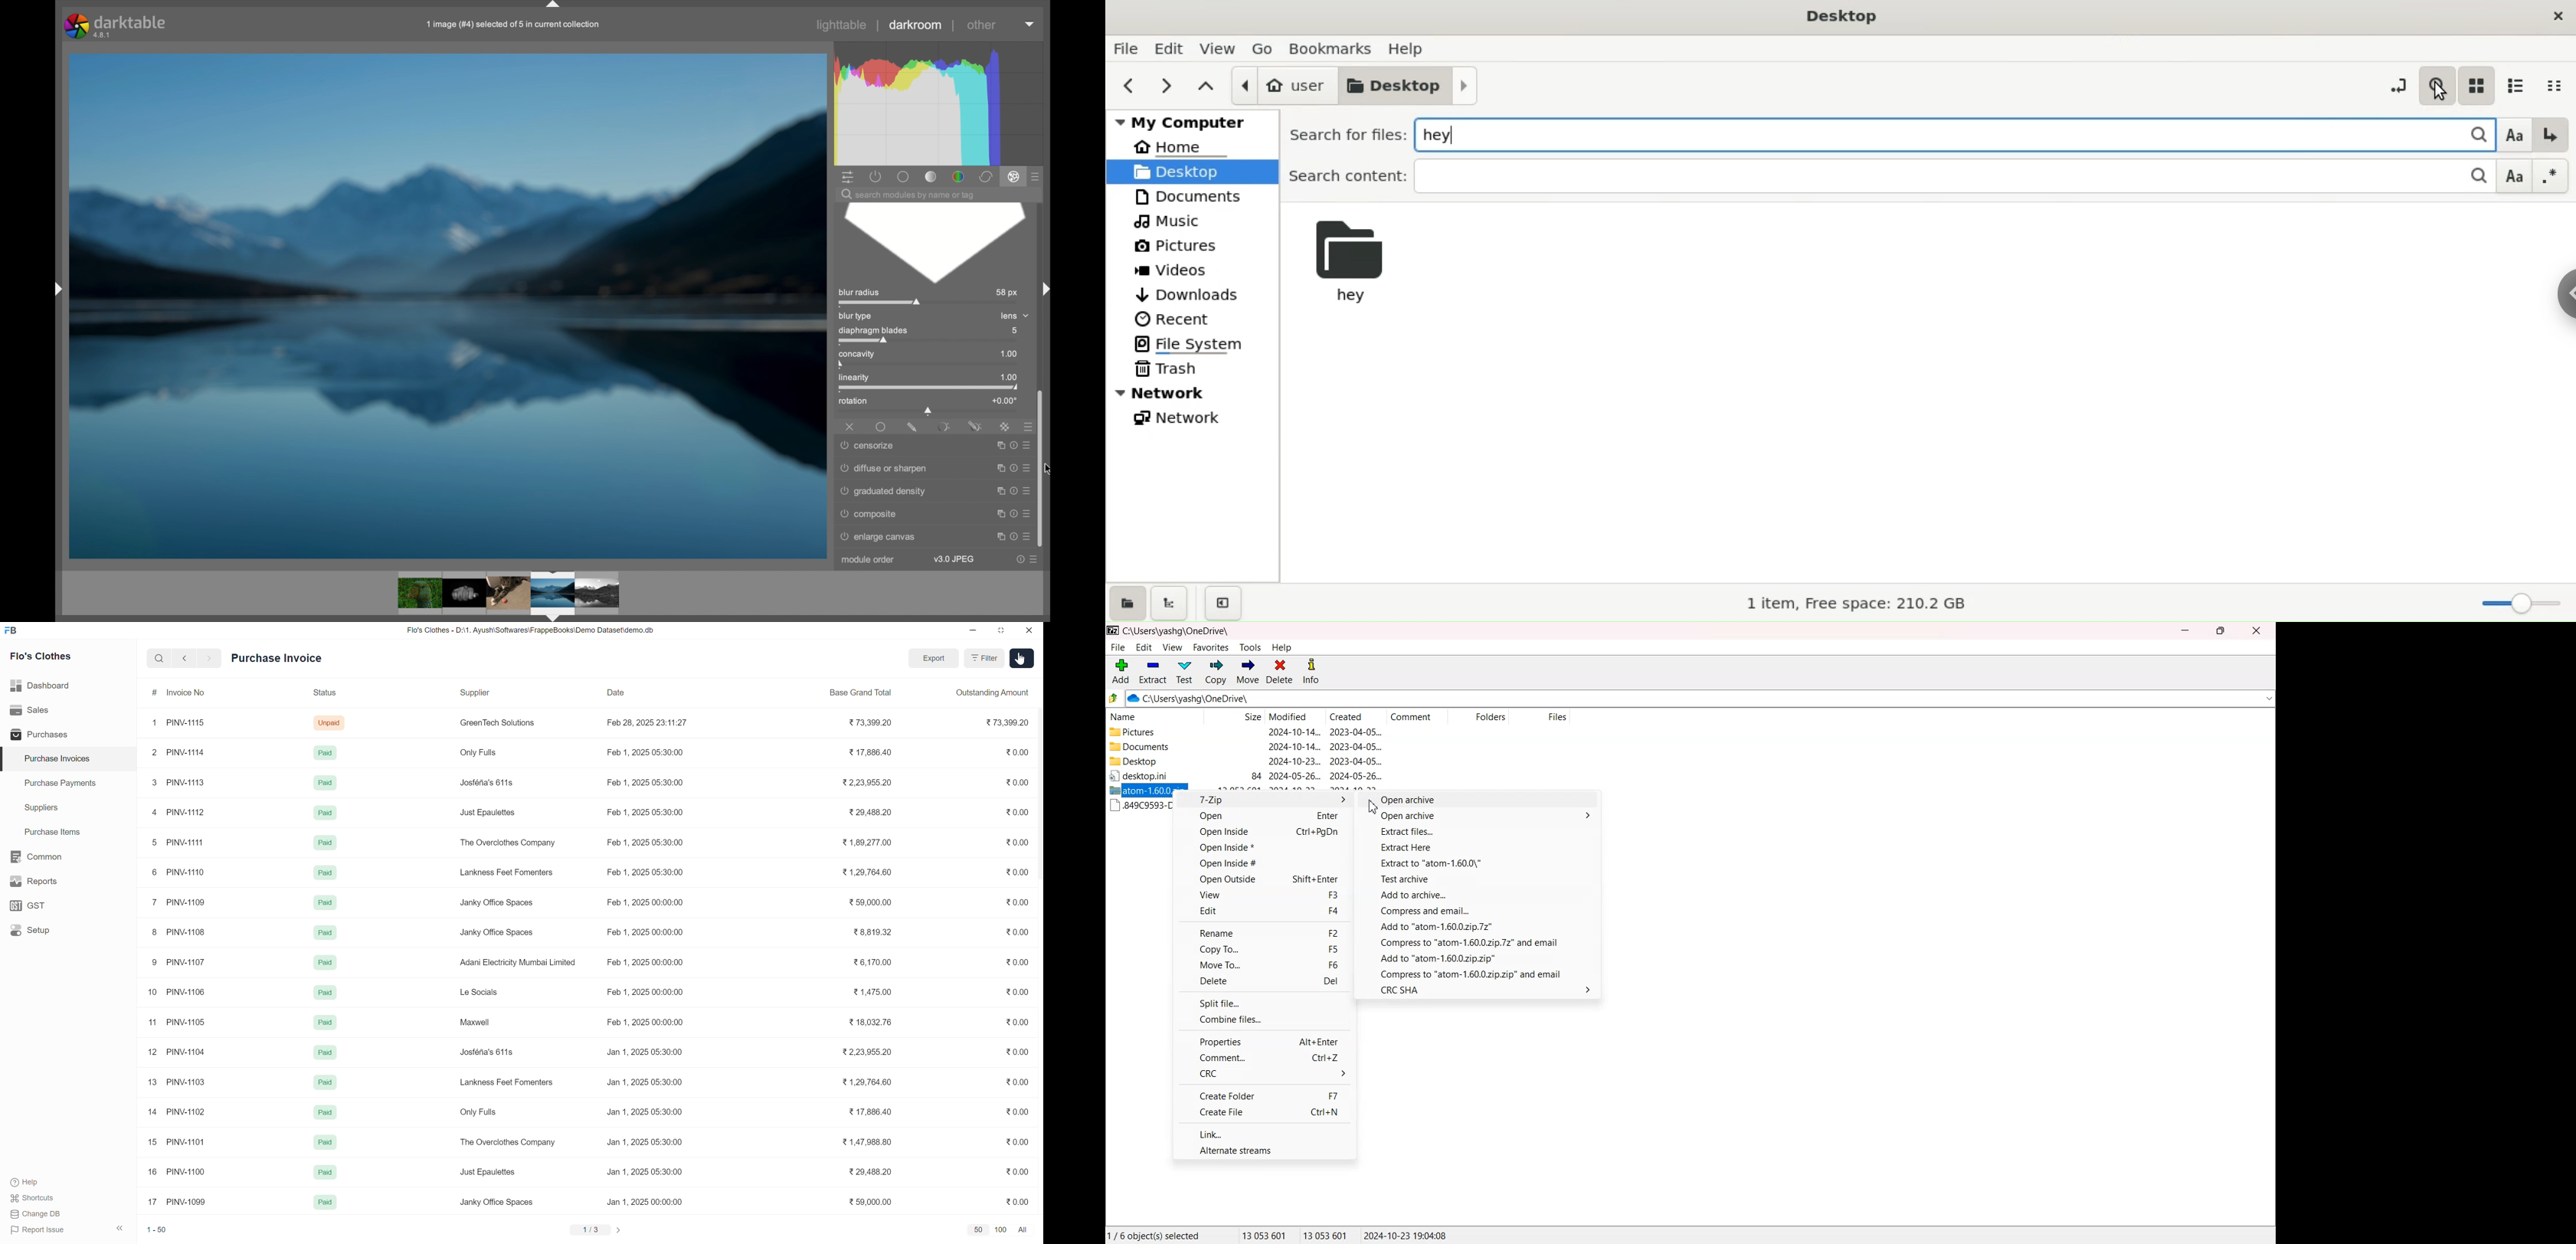  What do you see at coordinates (876, 1024) in the screenshot?
I see `18,032.76` at bounding box center [876, 1024].